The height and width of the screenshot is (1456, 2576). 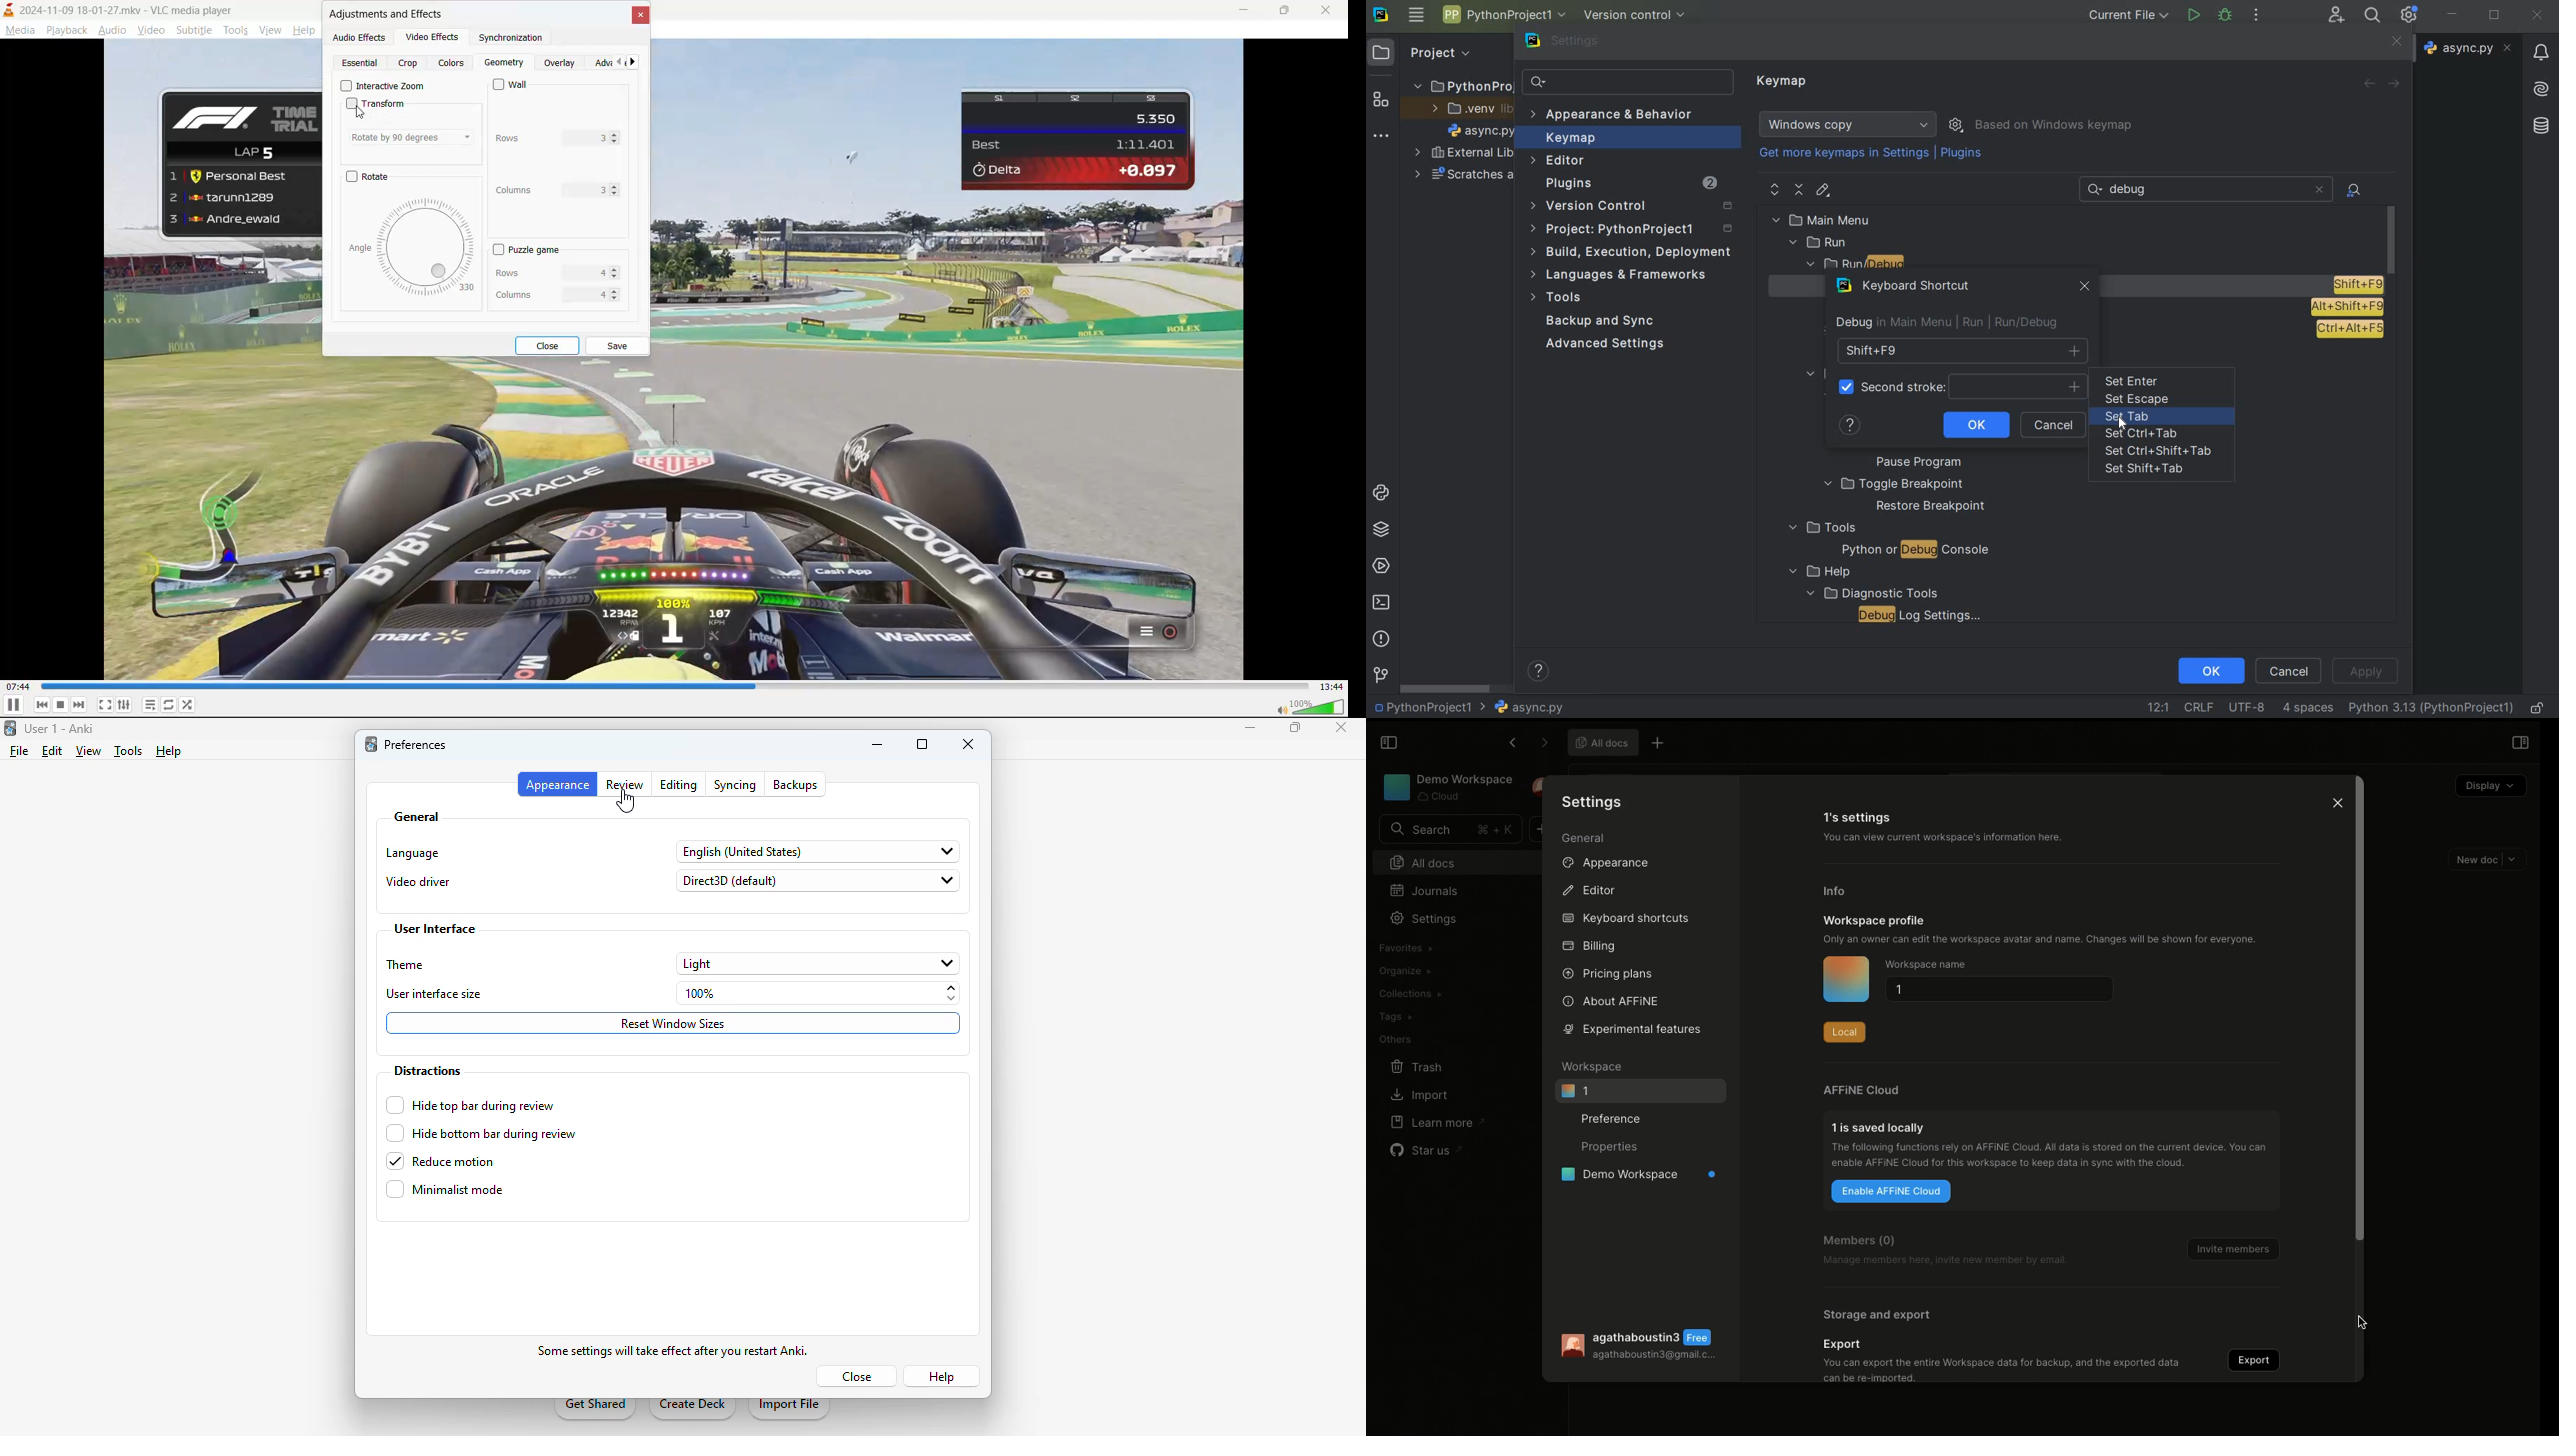 I want to click on Settings, so click(x=1593, y=801).